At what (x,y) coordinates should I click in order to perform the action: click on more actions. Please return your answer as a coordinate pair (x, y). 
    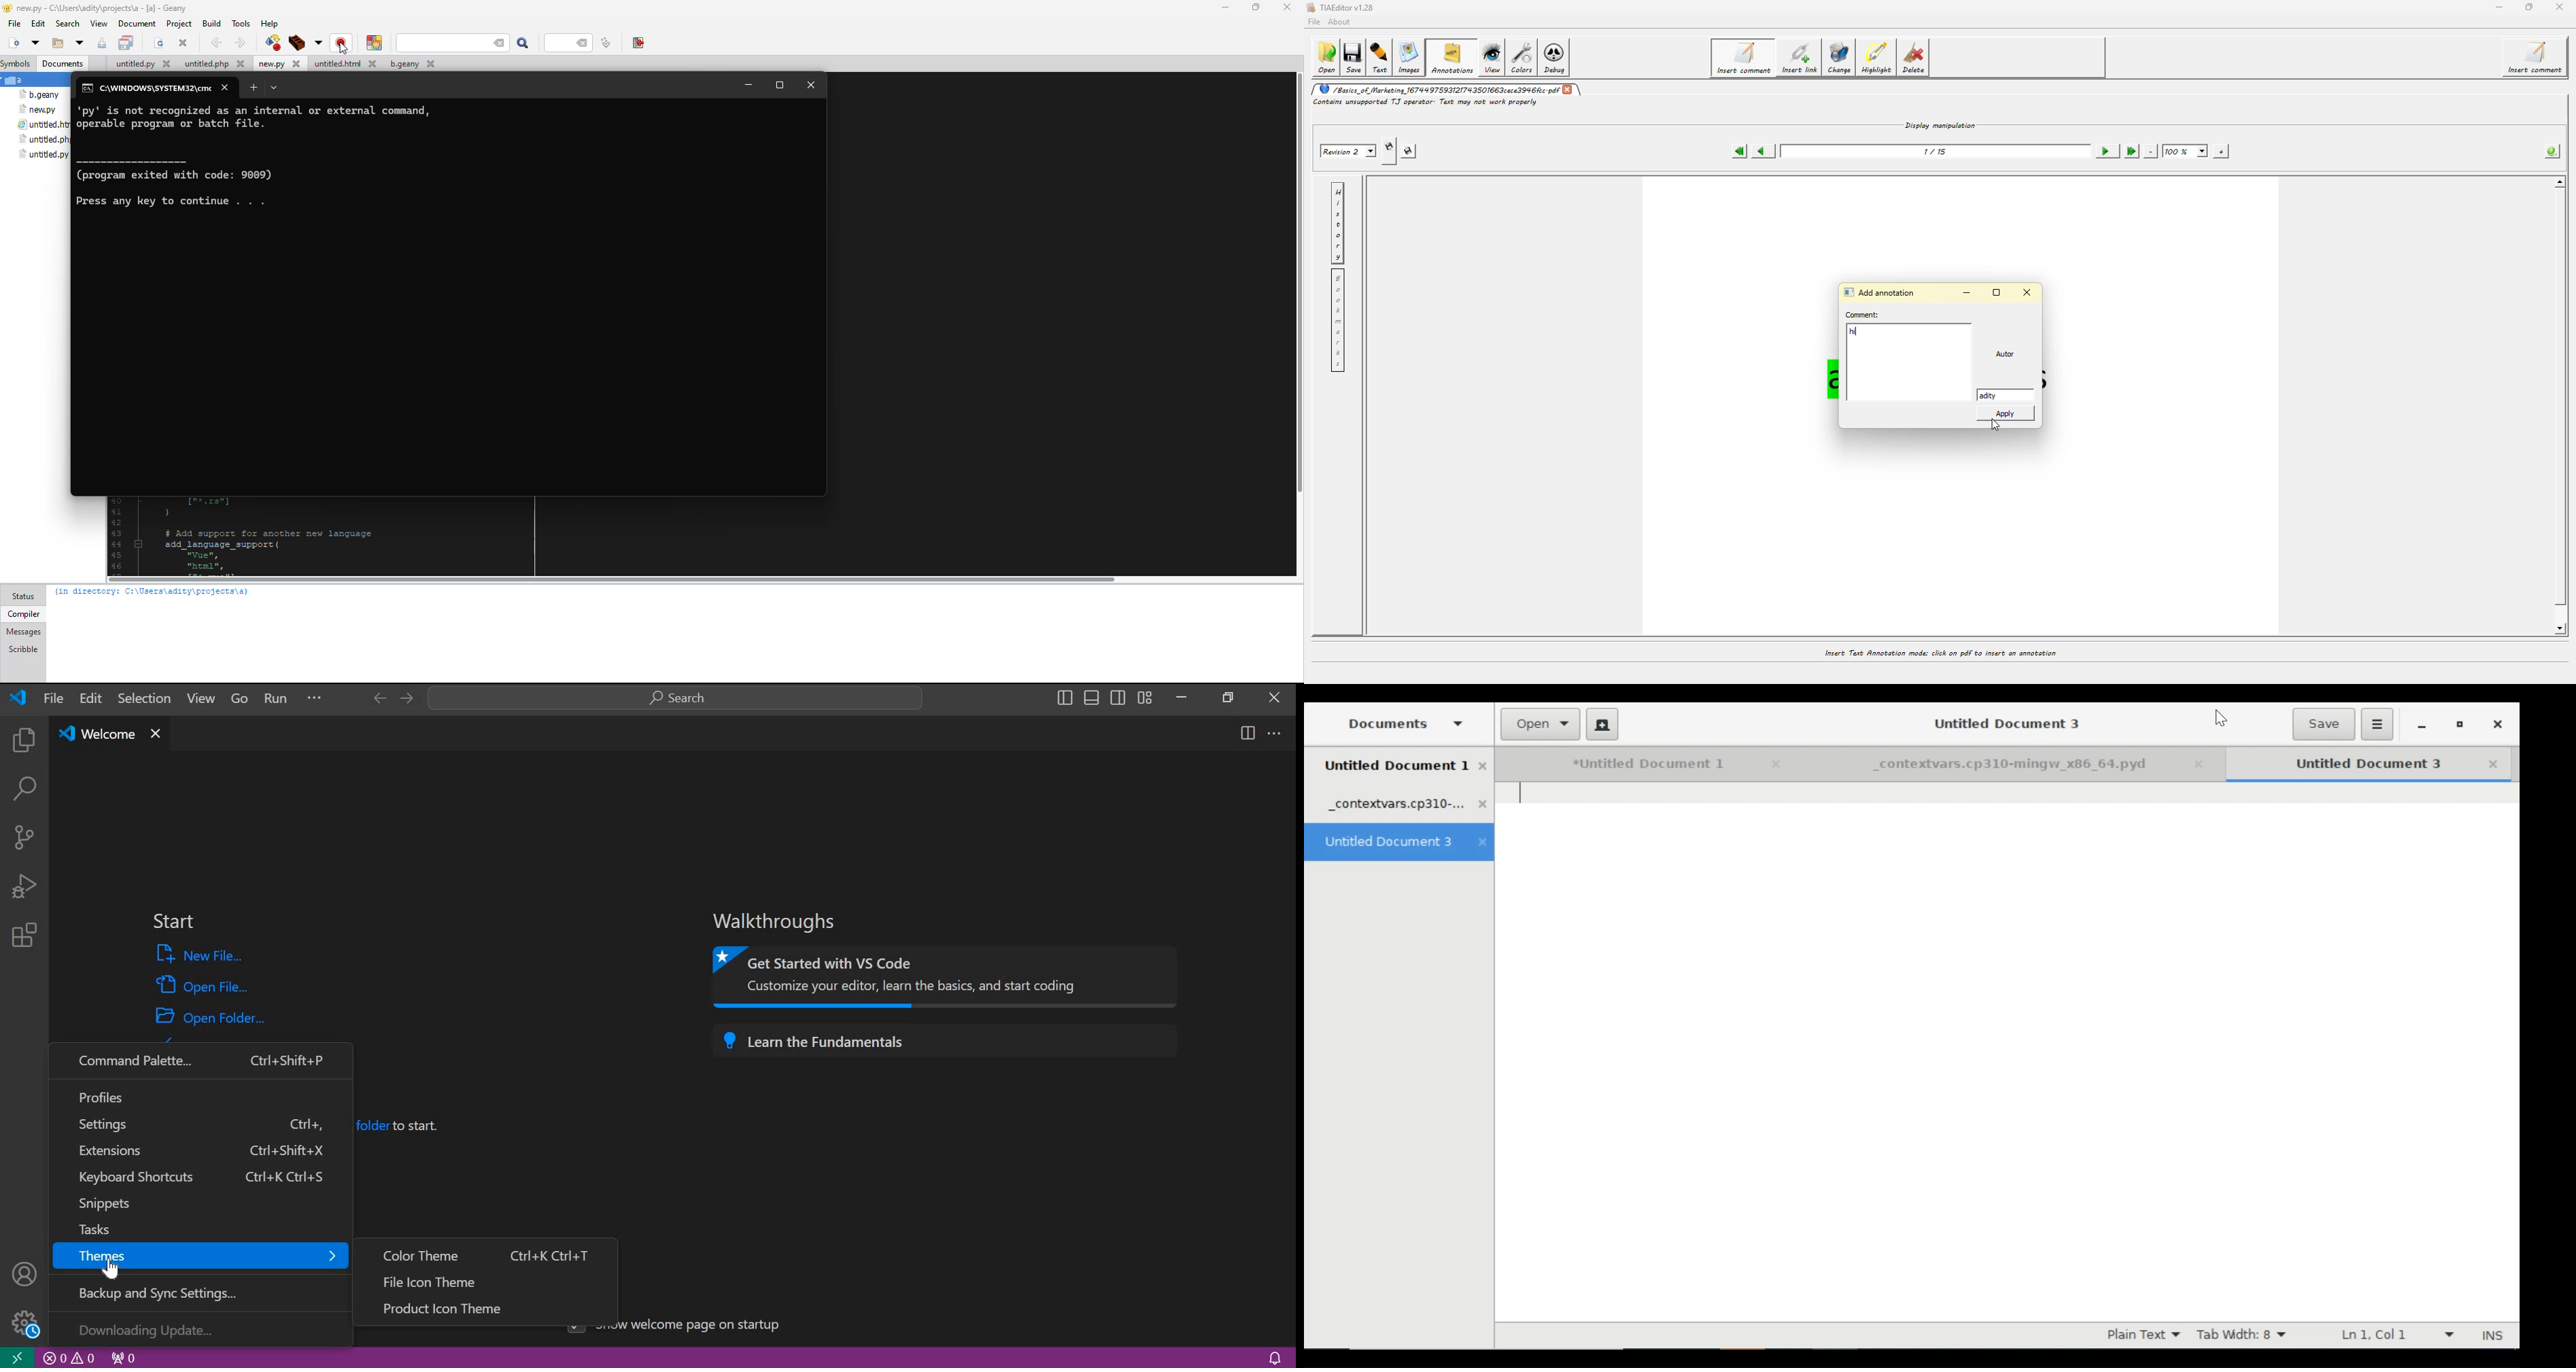
    Looking at the image, I should click on (1275, 732).